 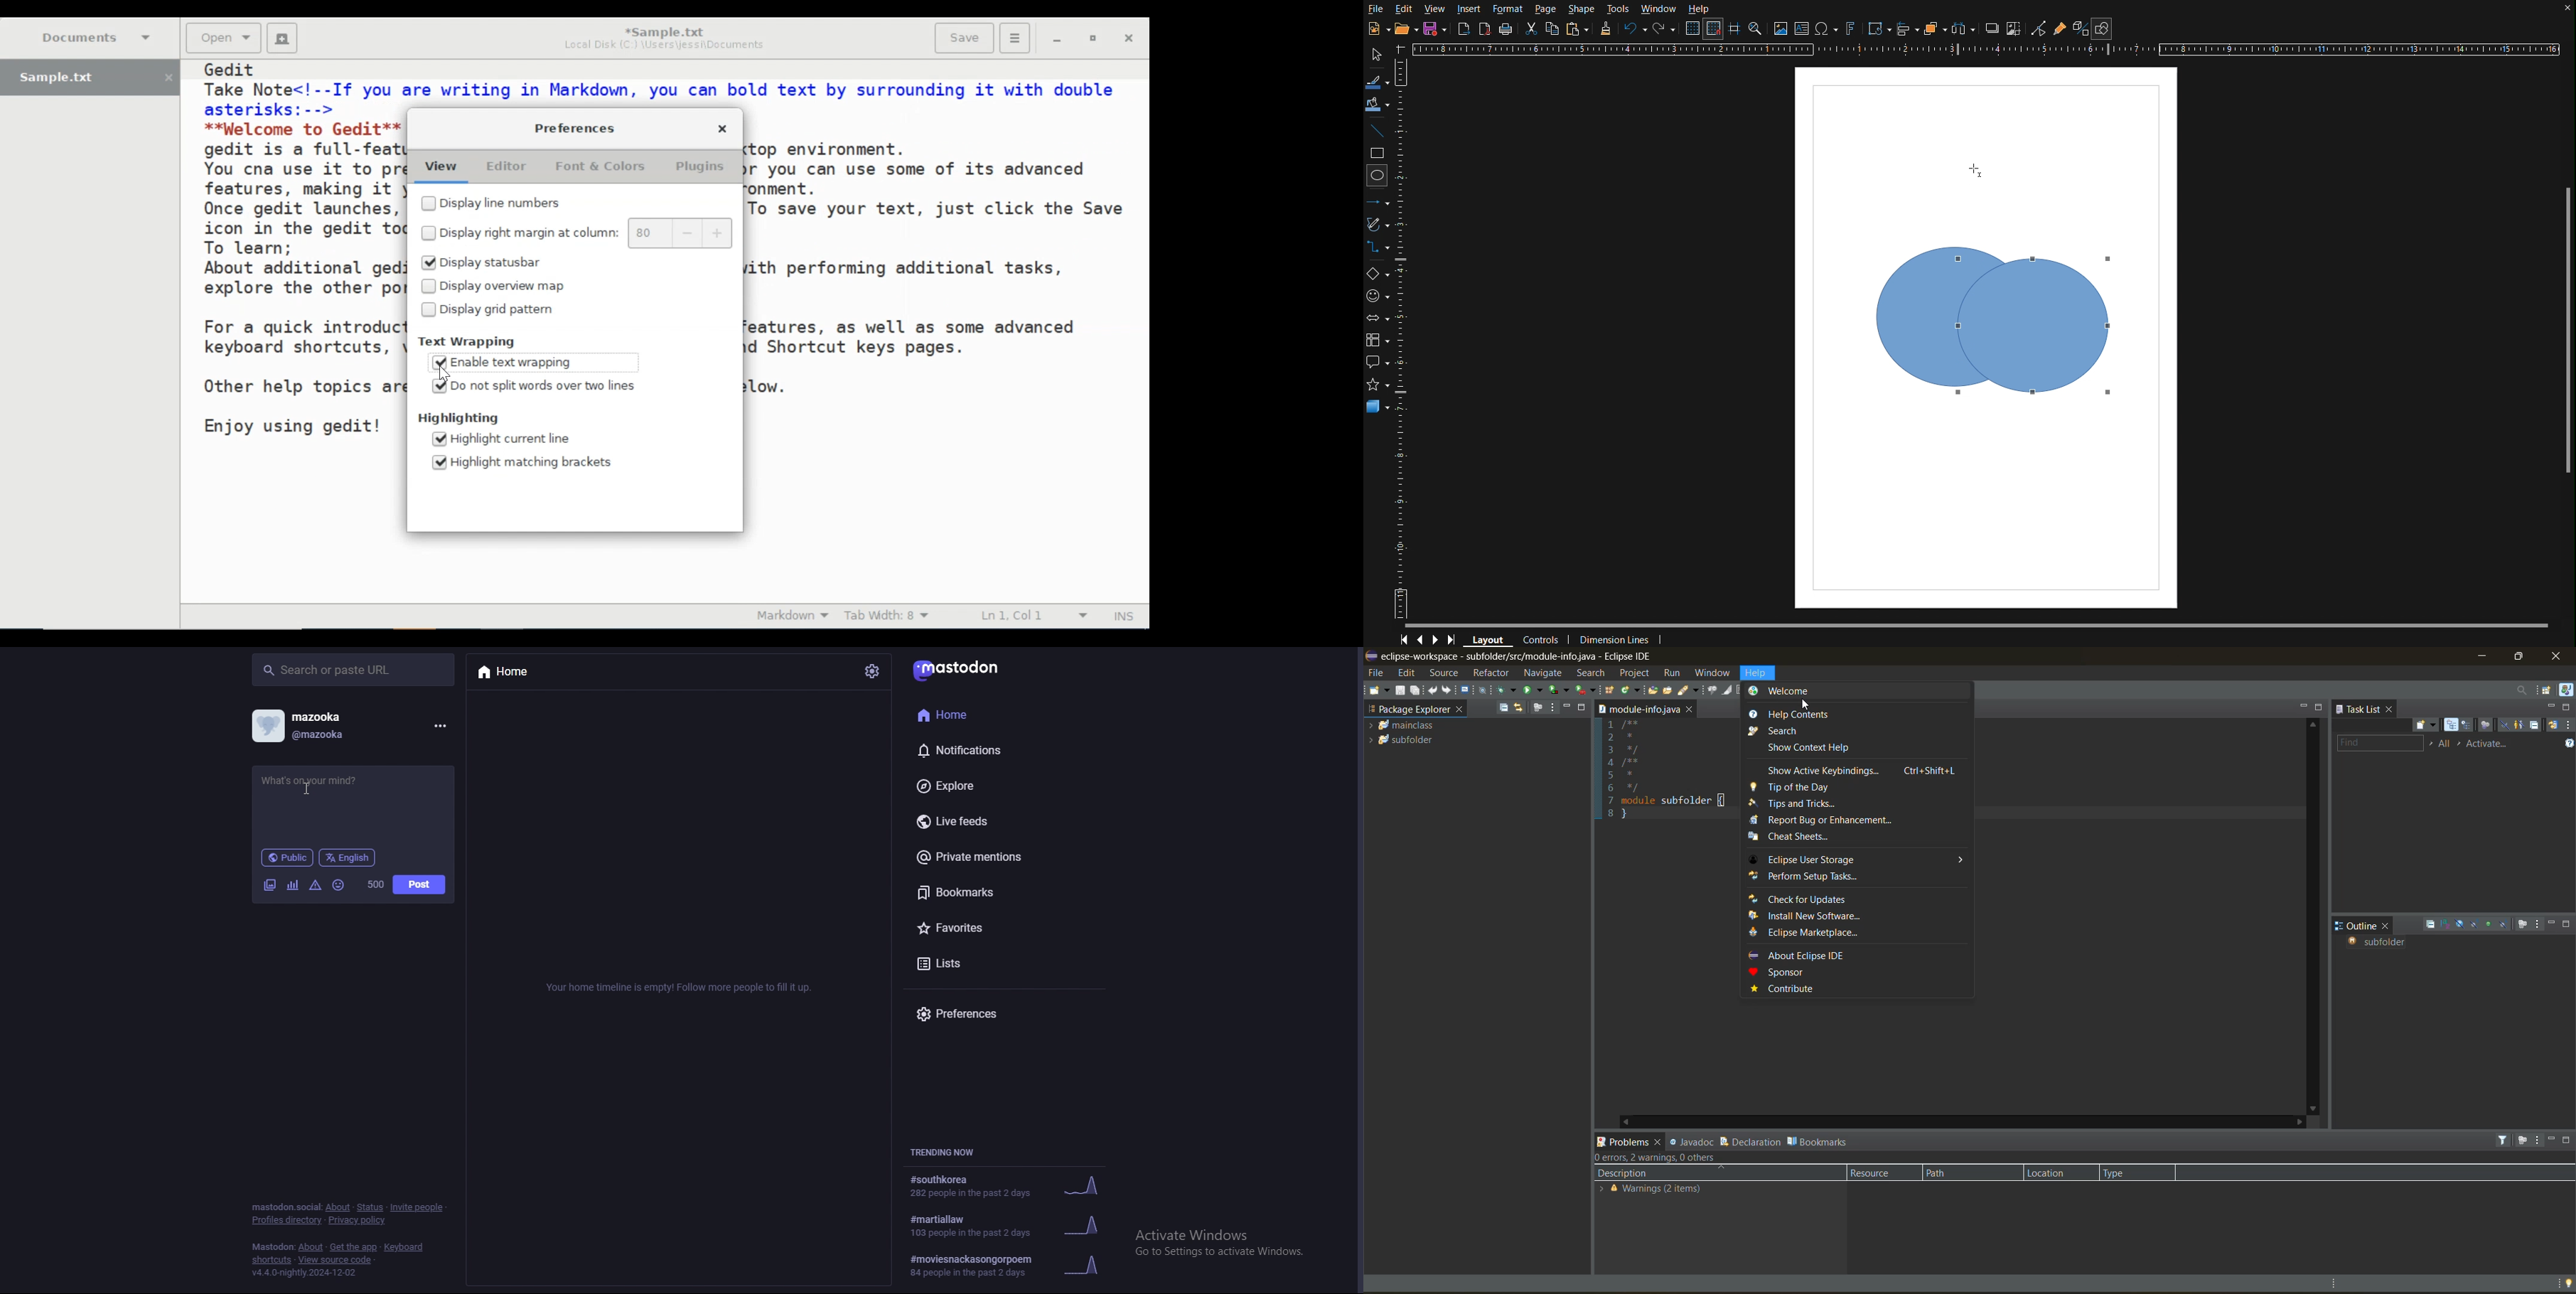 What do you see at coordinates (1379, 105) in the screenshot?
I see `Fill Color` at bounding box center [1379, 105].